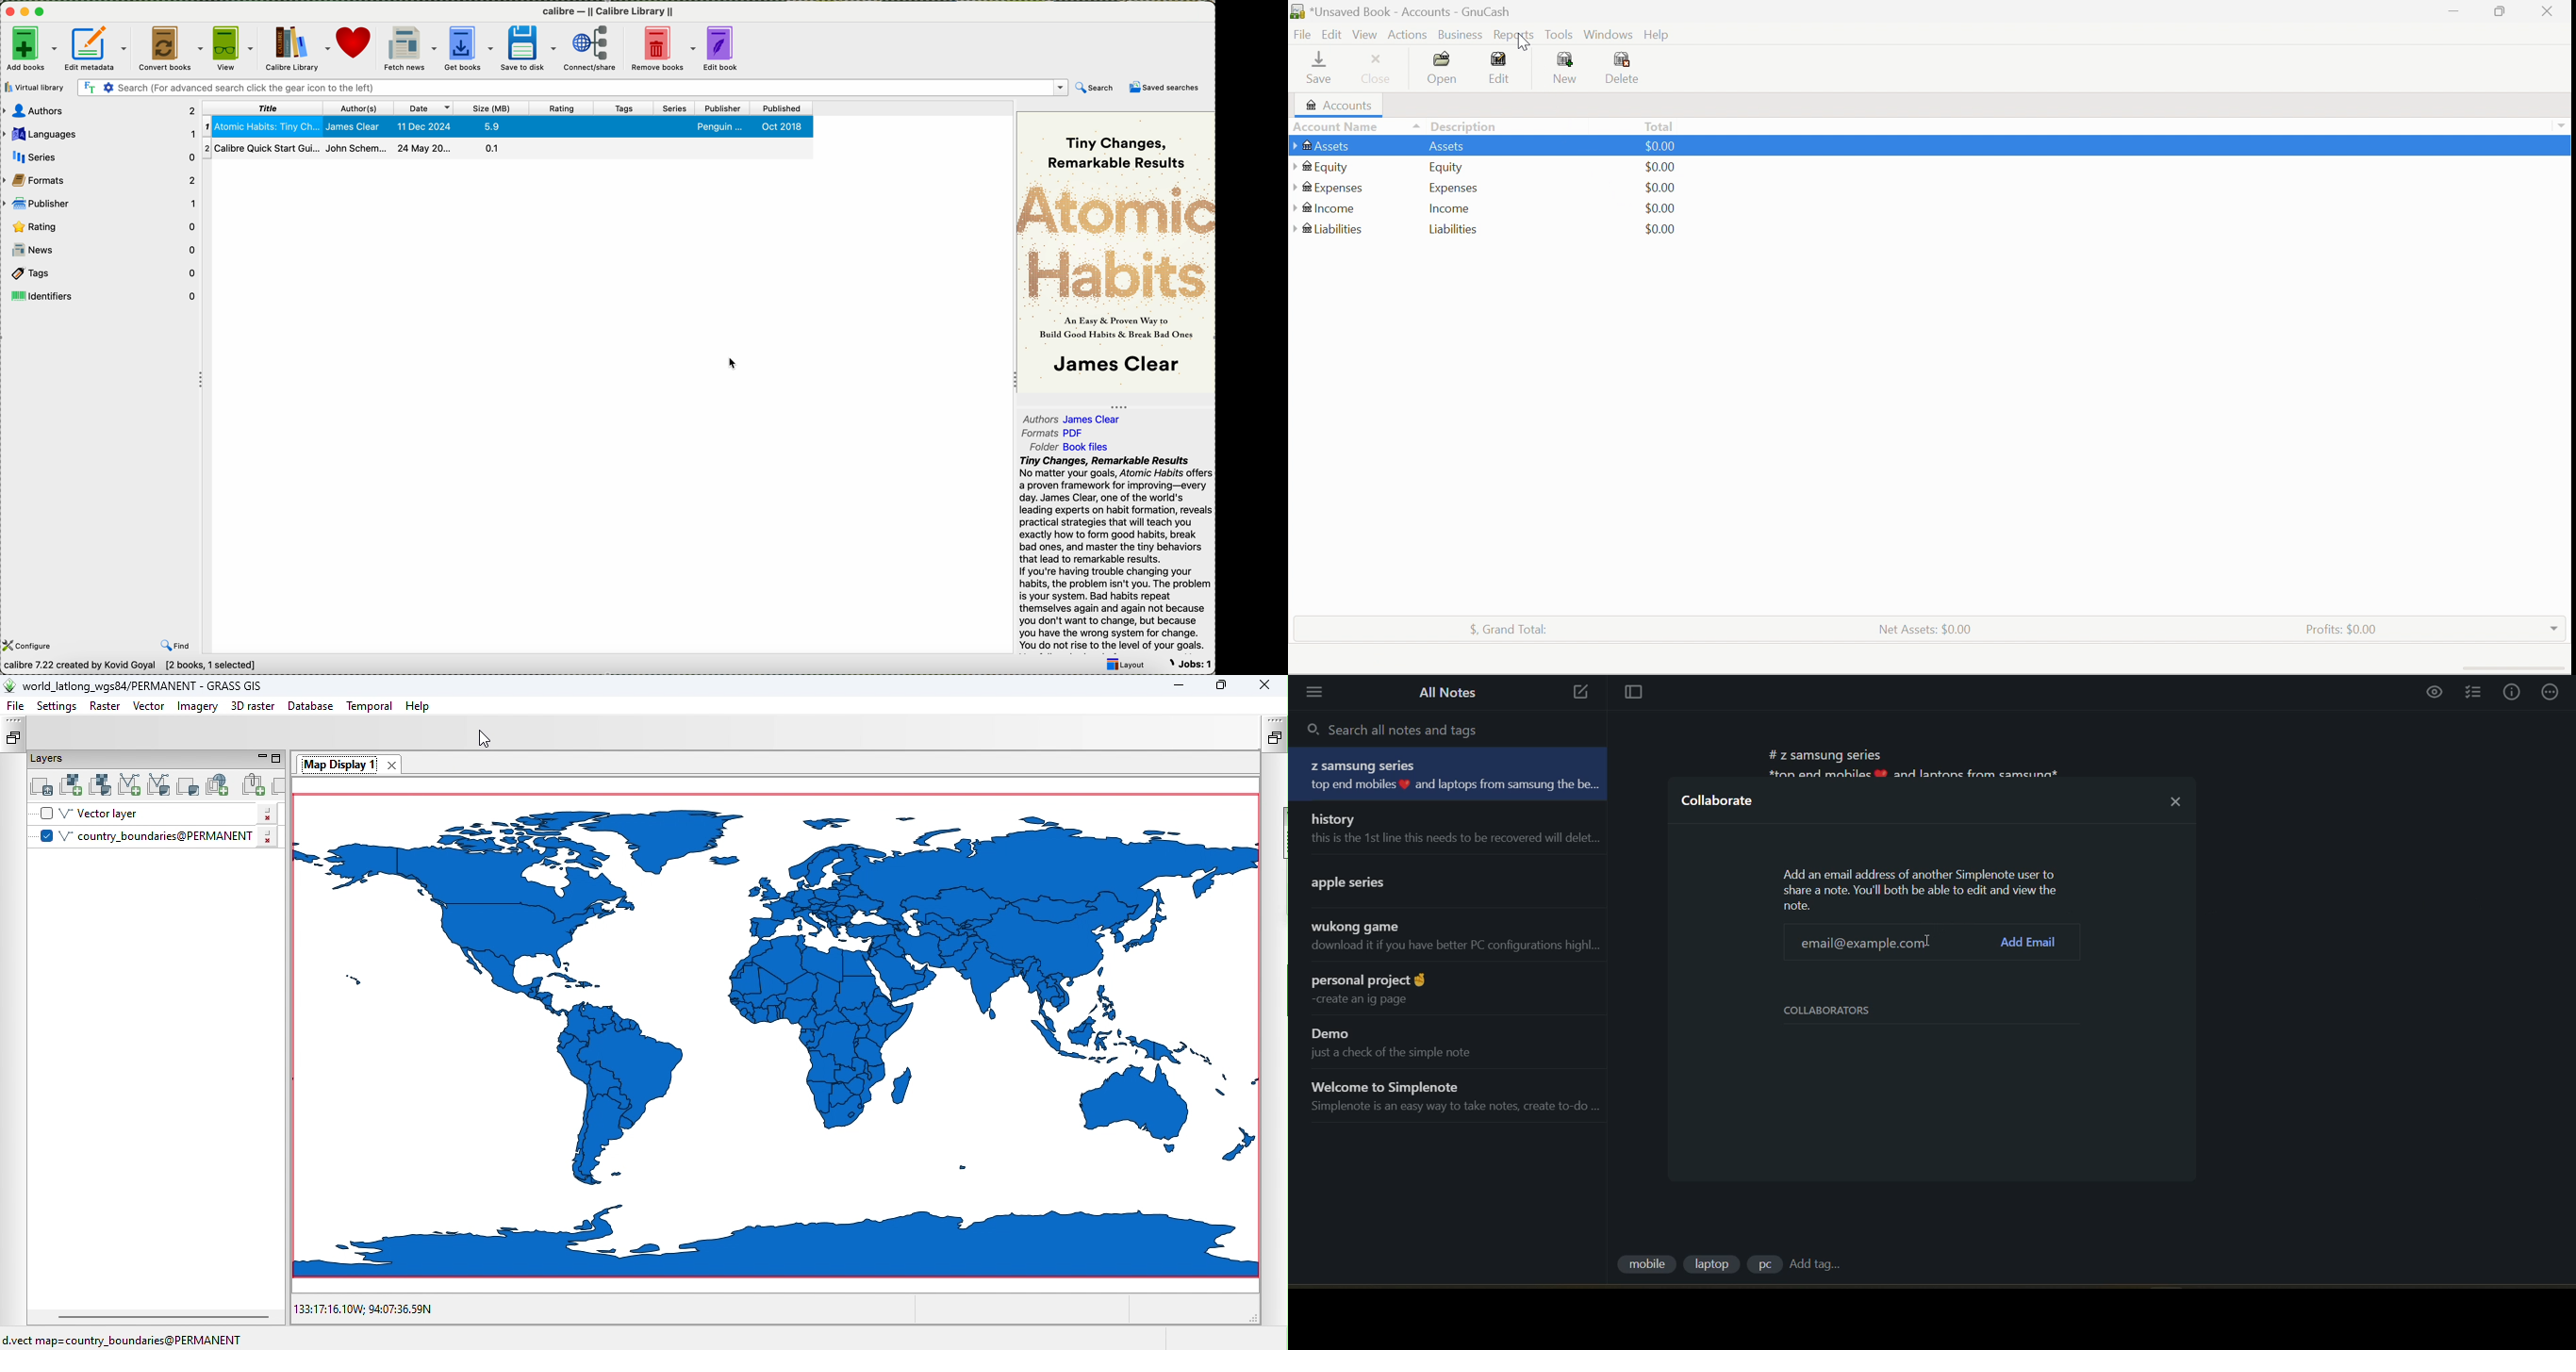  I want to click on close, so click(2176, 798).